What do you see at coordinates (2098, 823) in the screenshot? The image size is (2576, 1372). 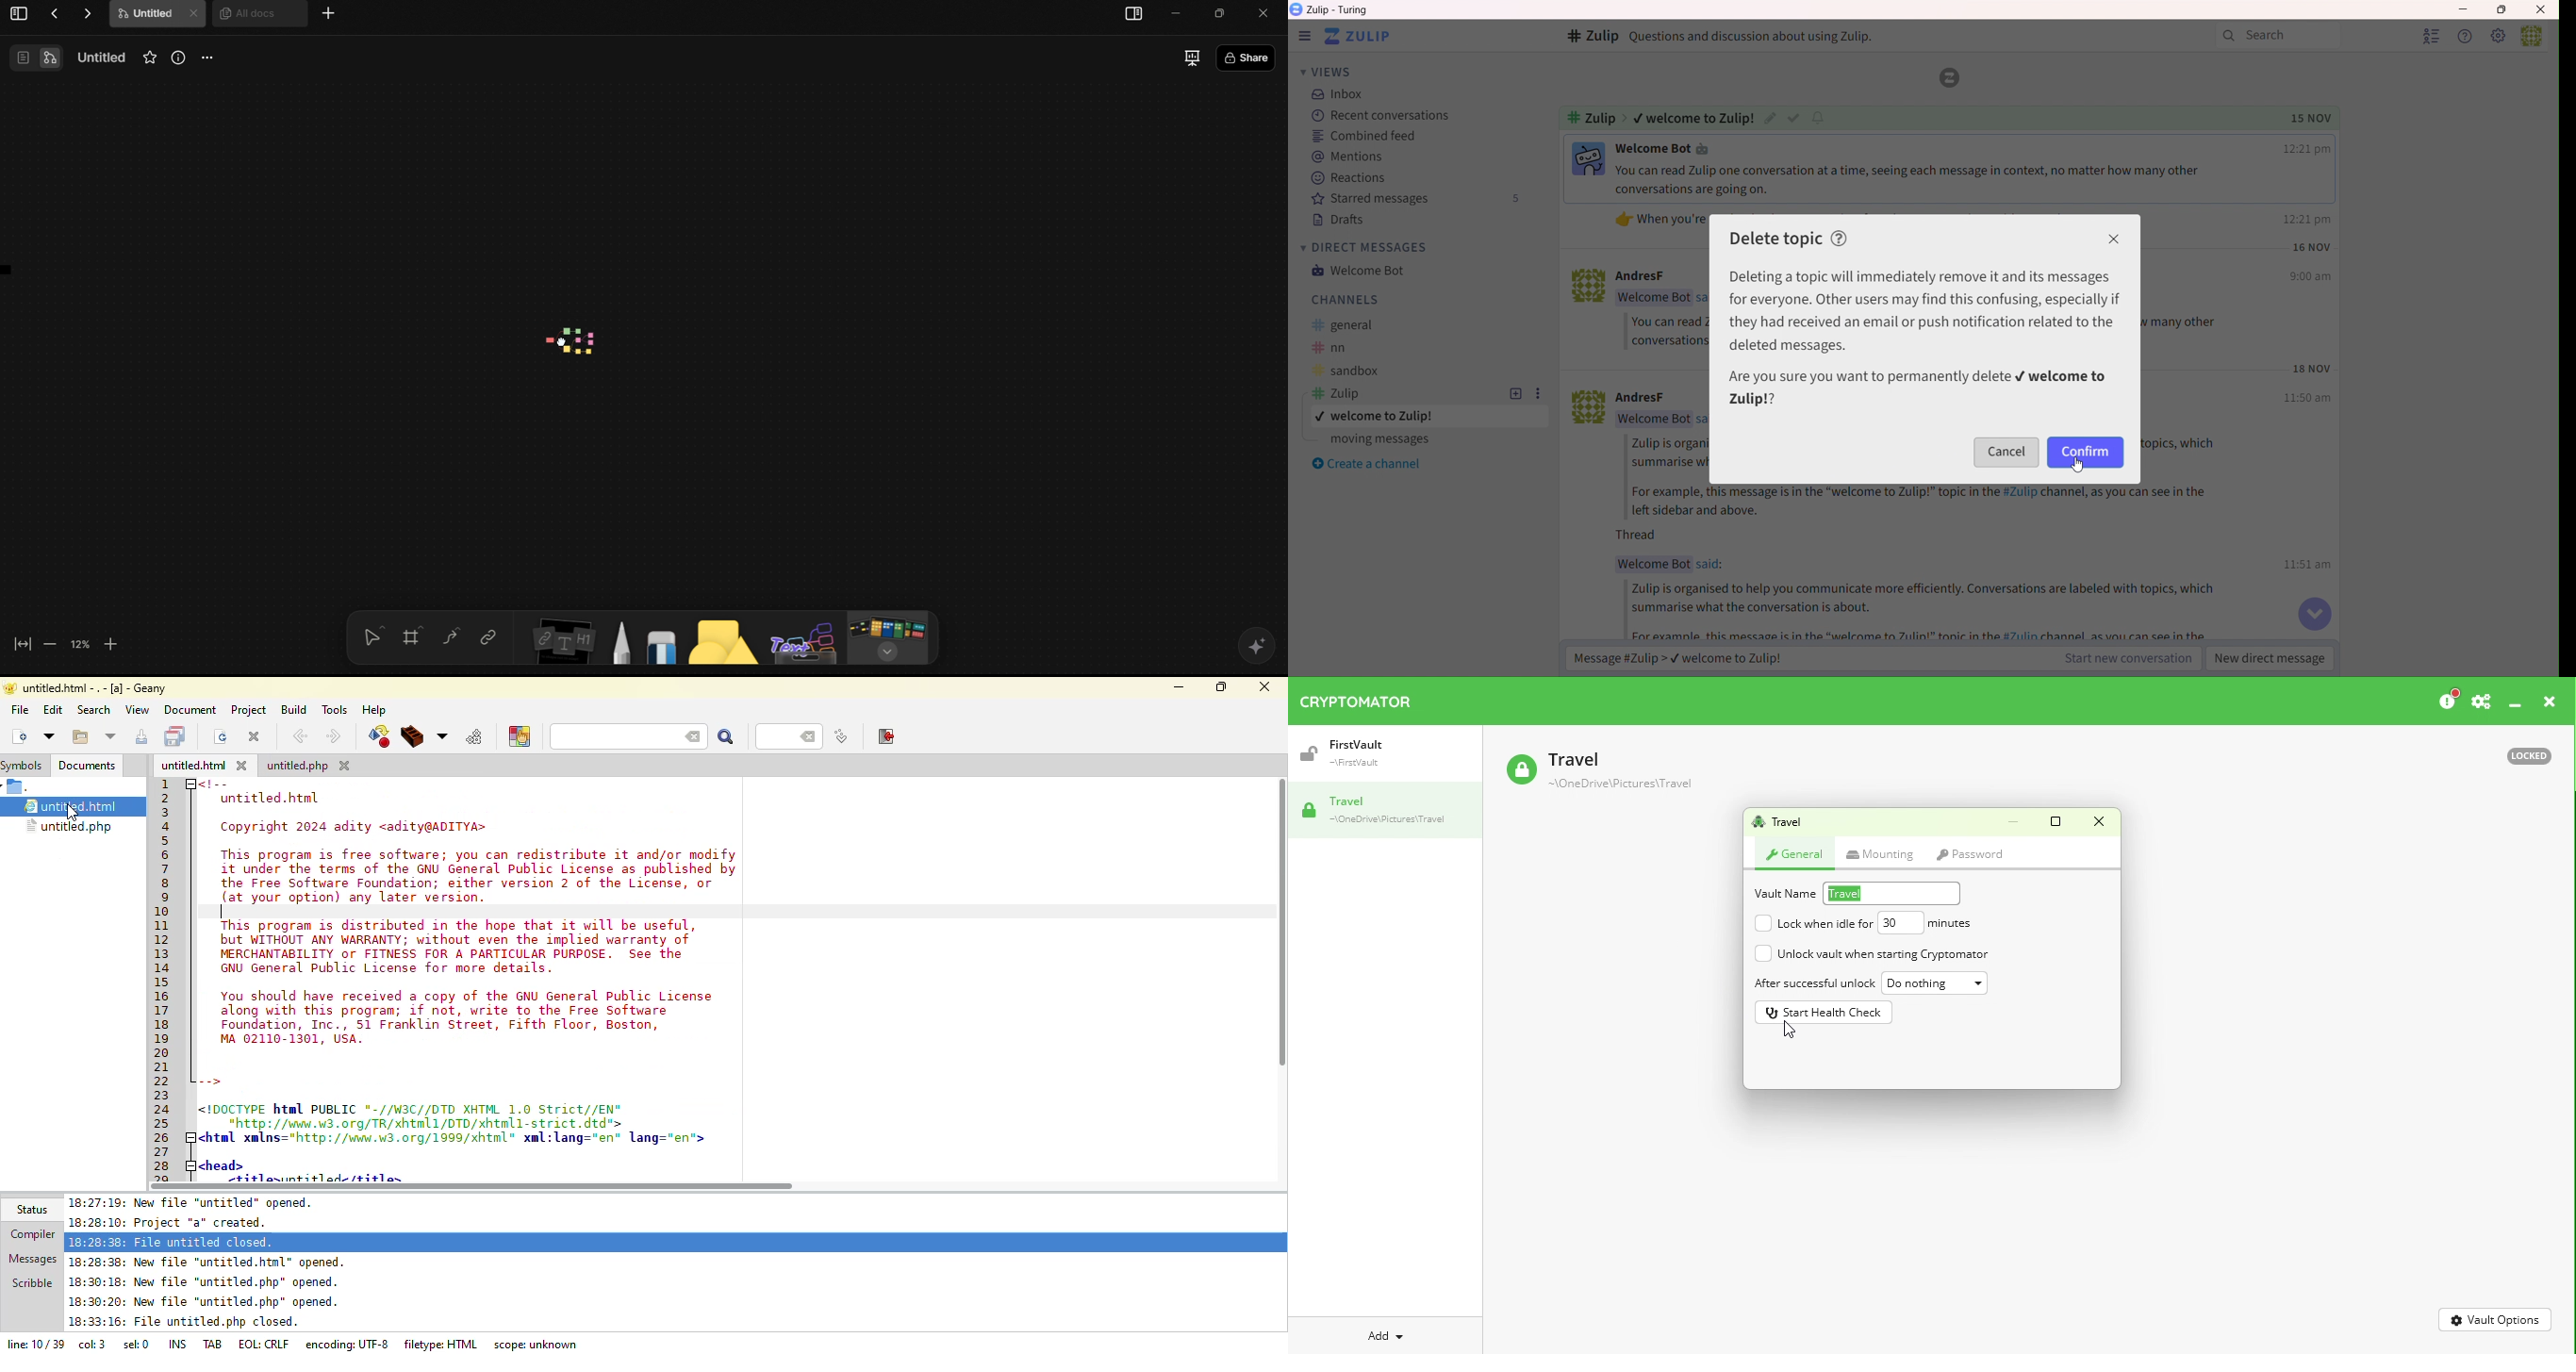 I see `Close` at bounding box center [2098, 823].